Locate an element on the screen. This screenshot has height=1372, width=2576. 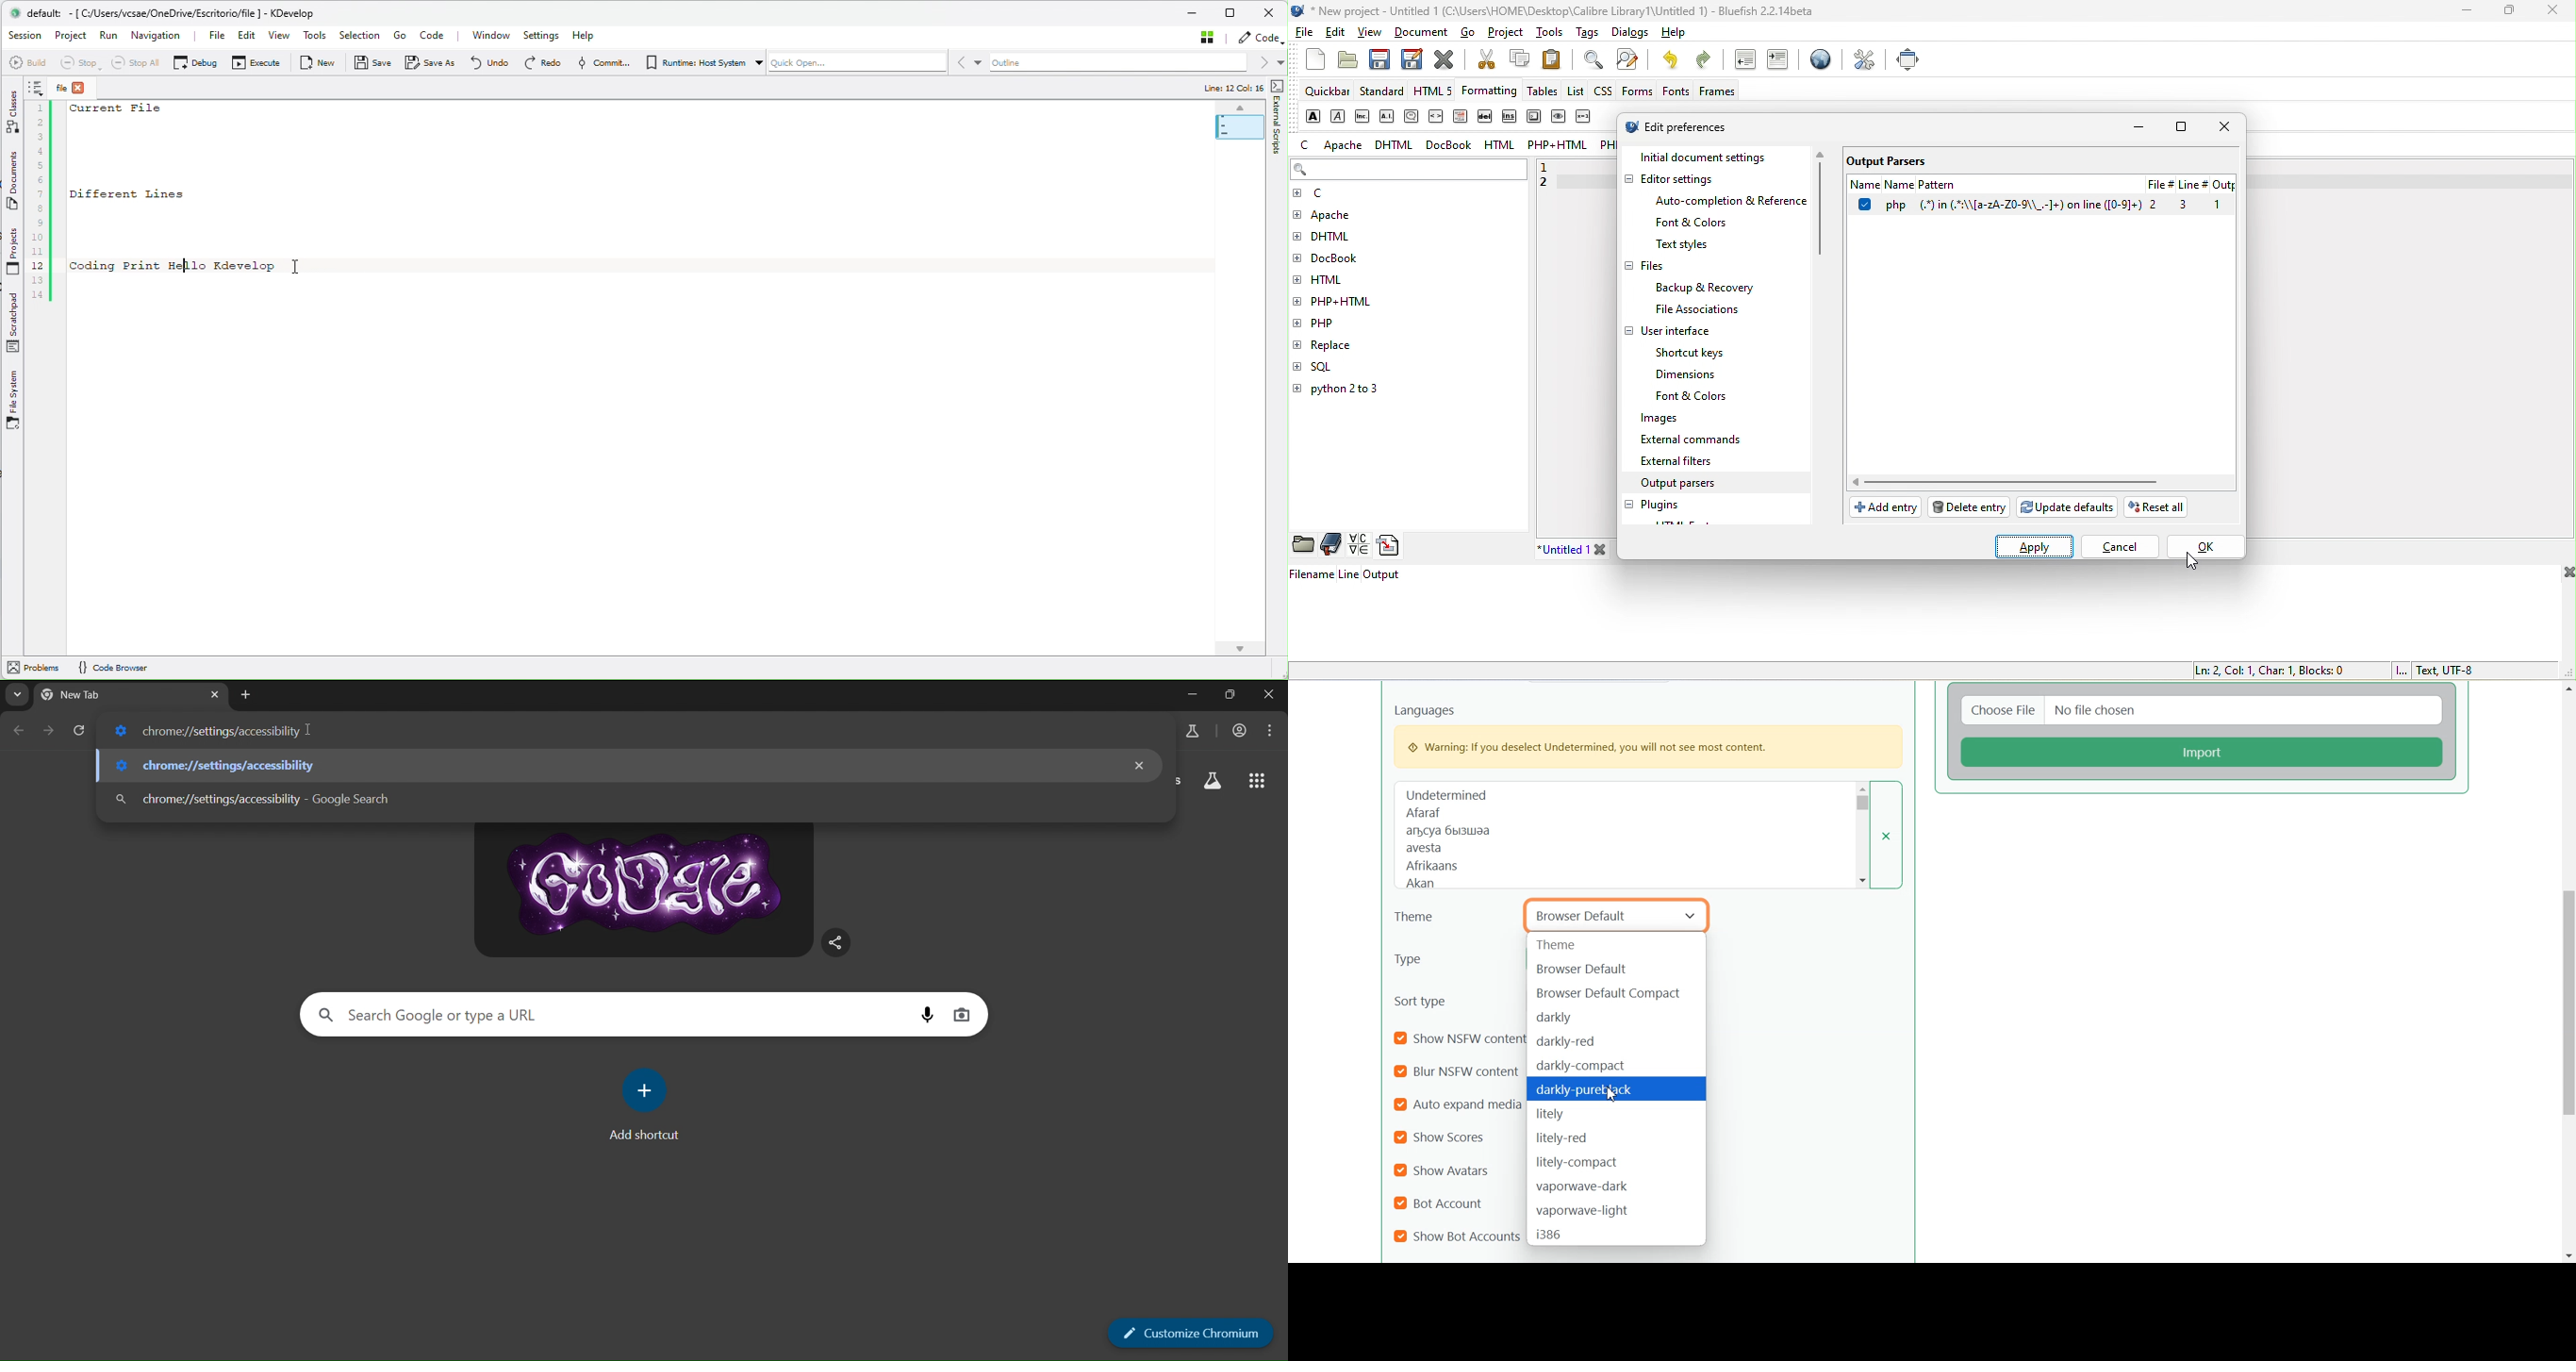
select ok is located at coordinates (2204, 549).